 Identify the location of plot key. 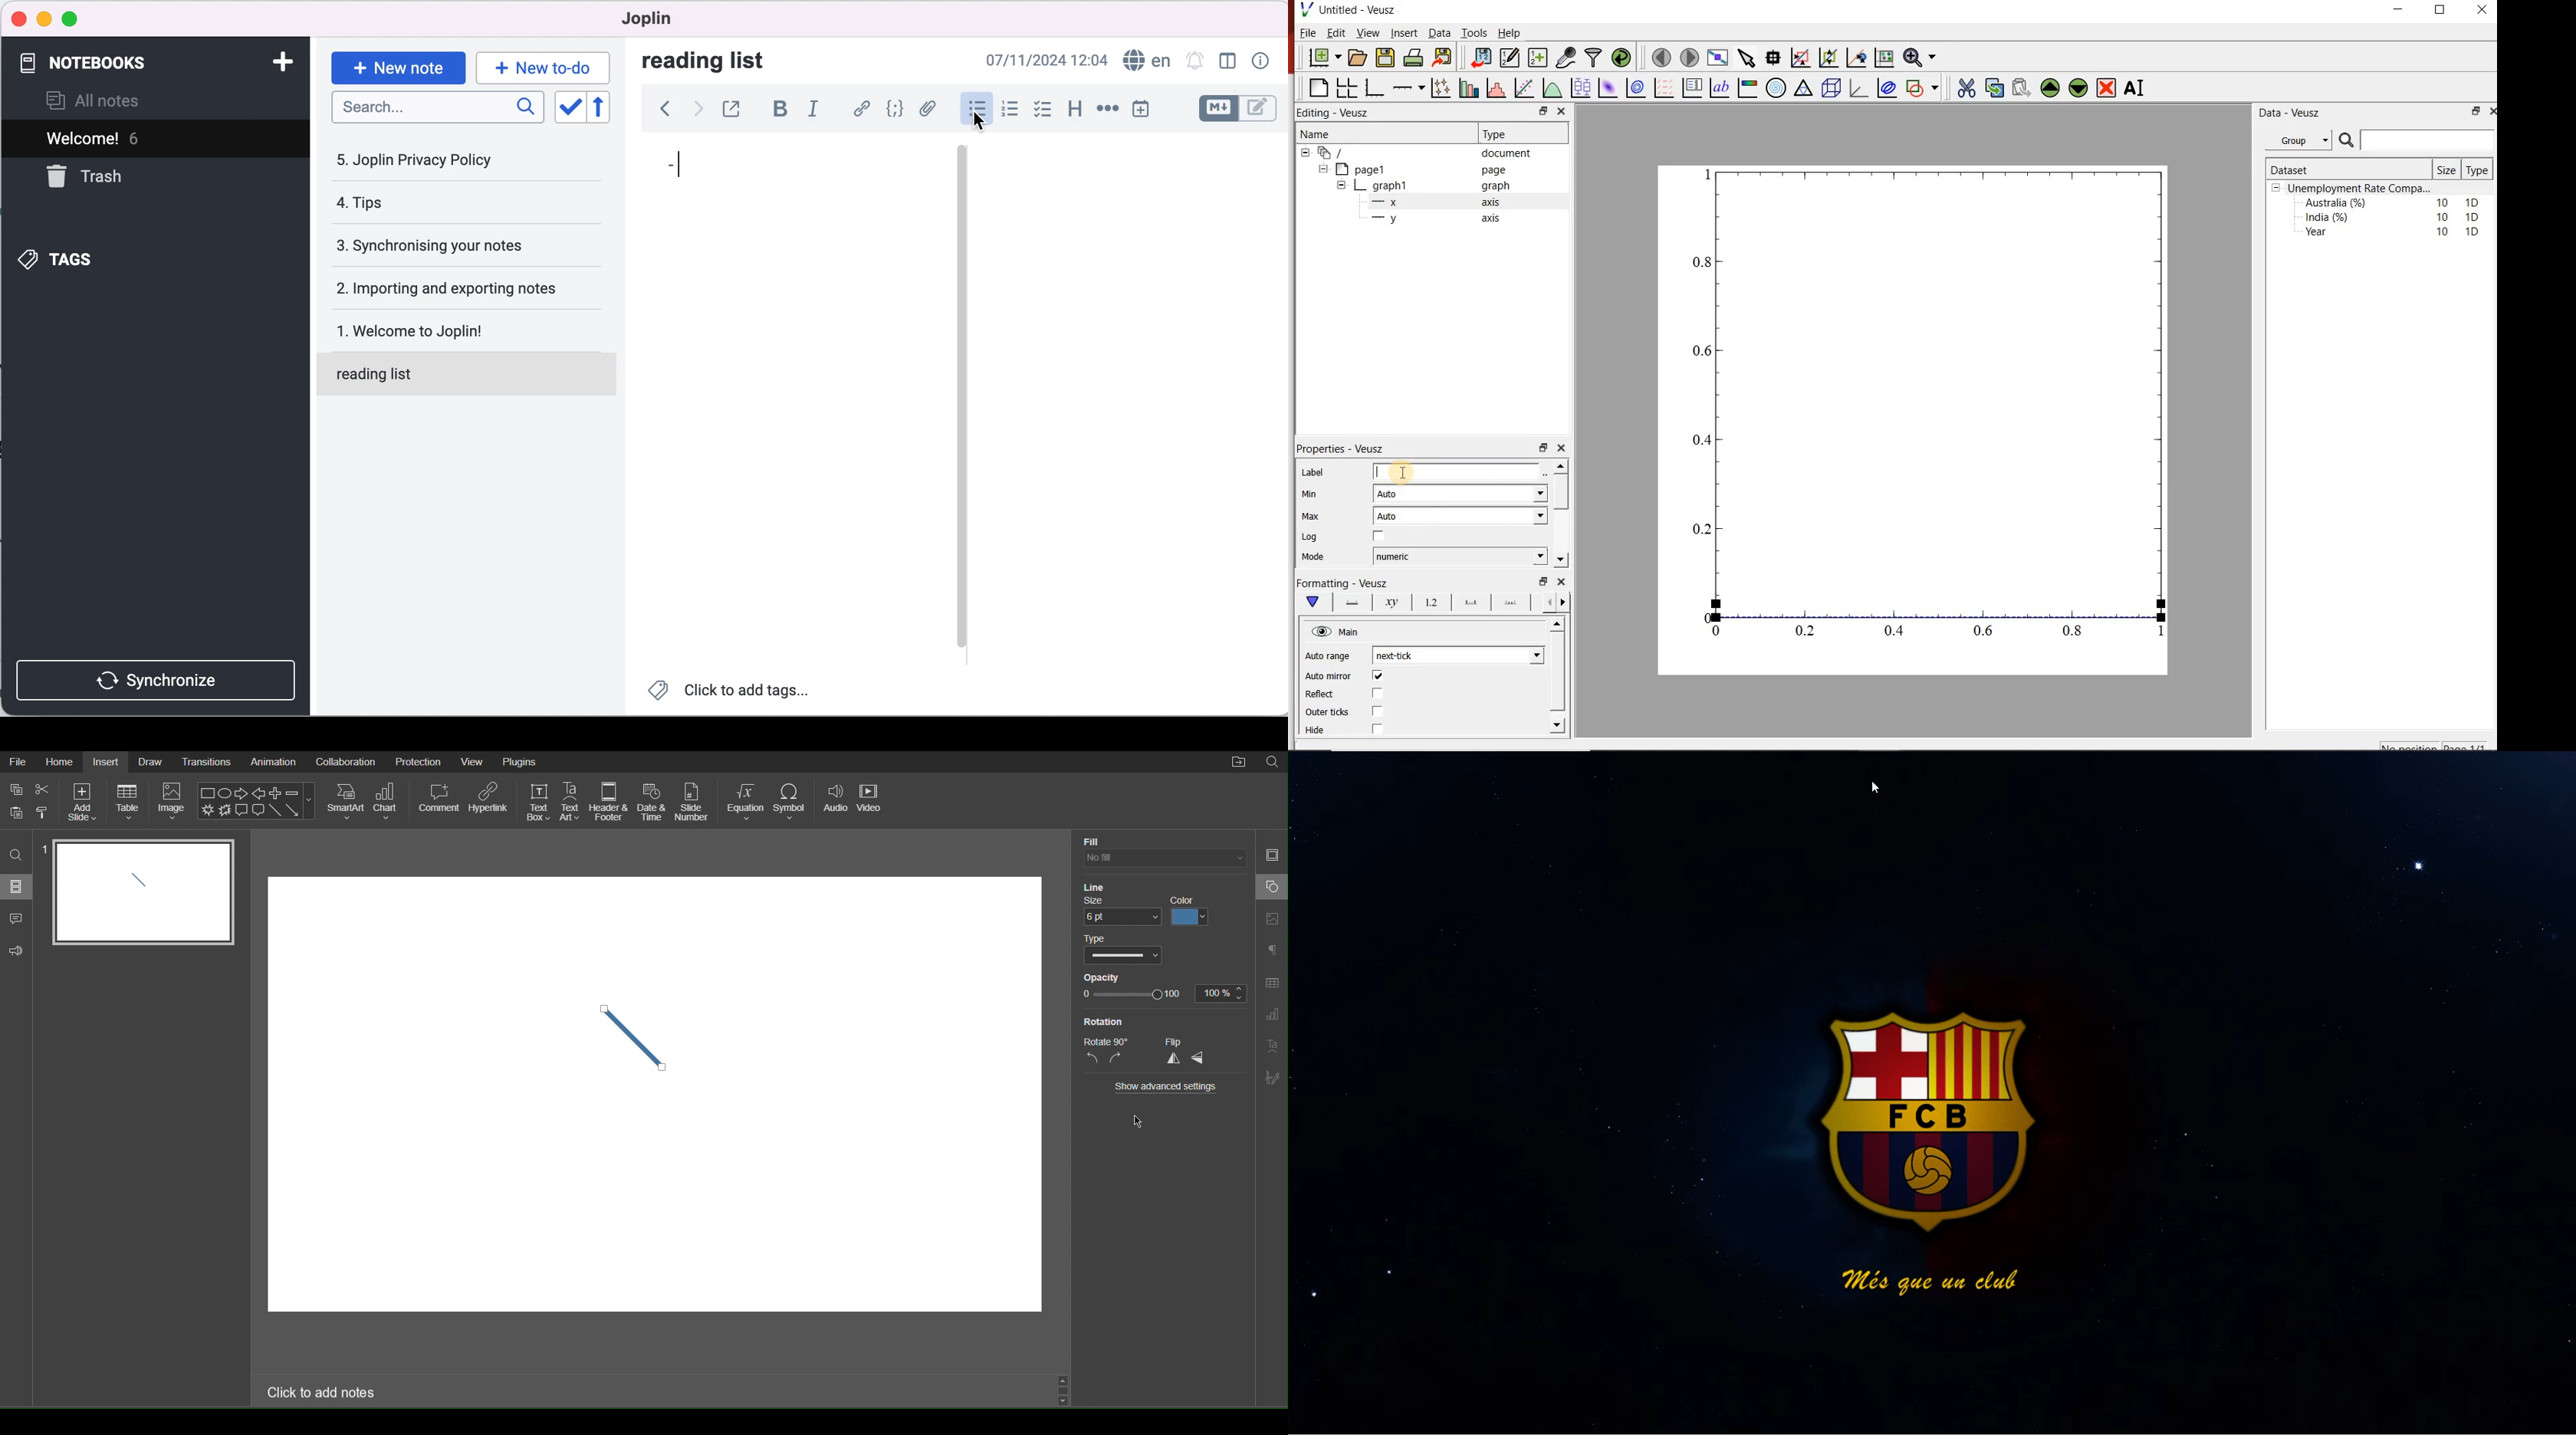
(1691, 89).